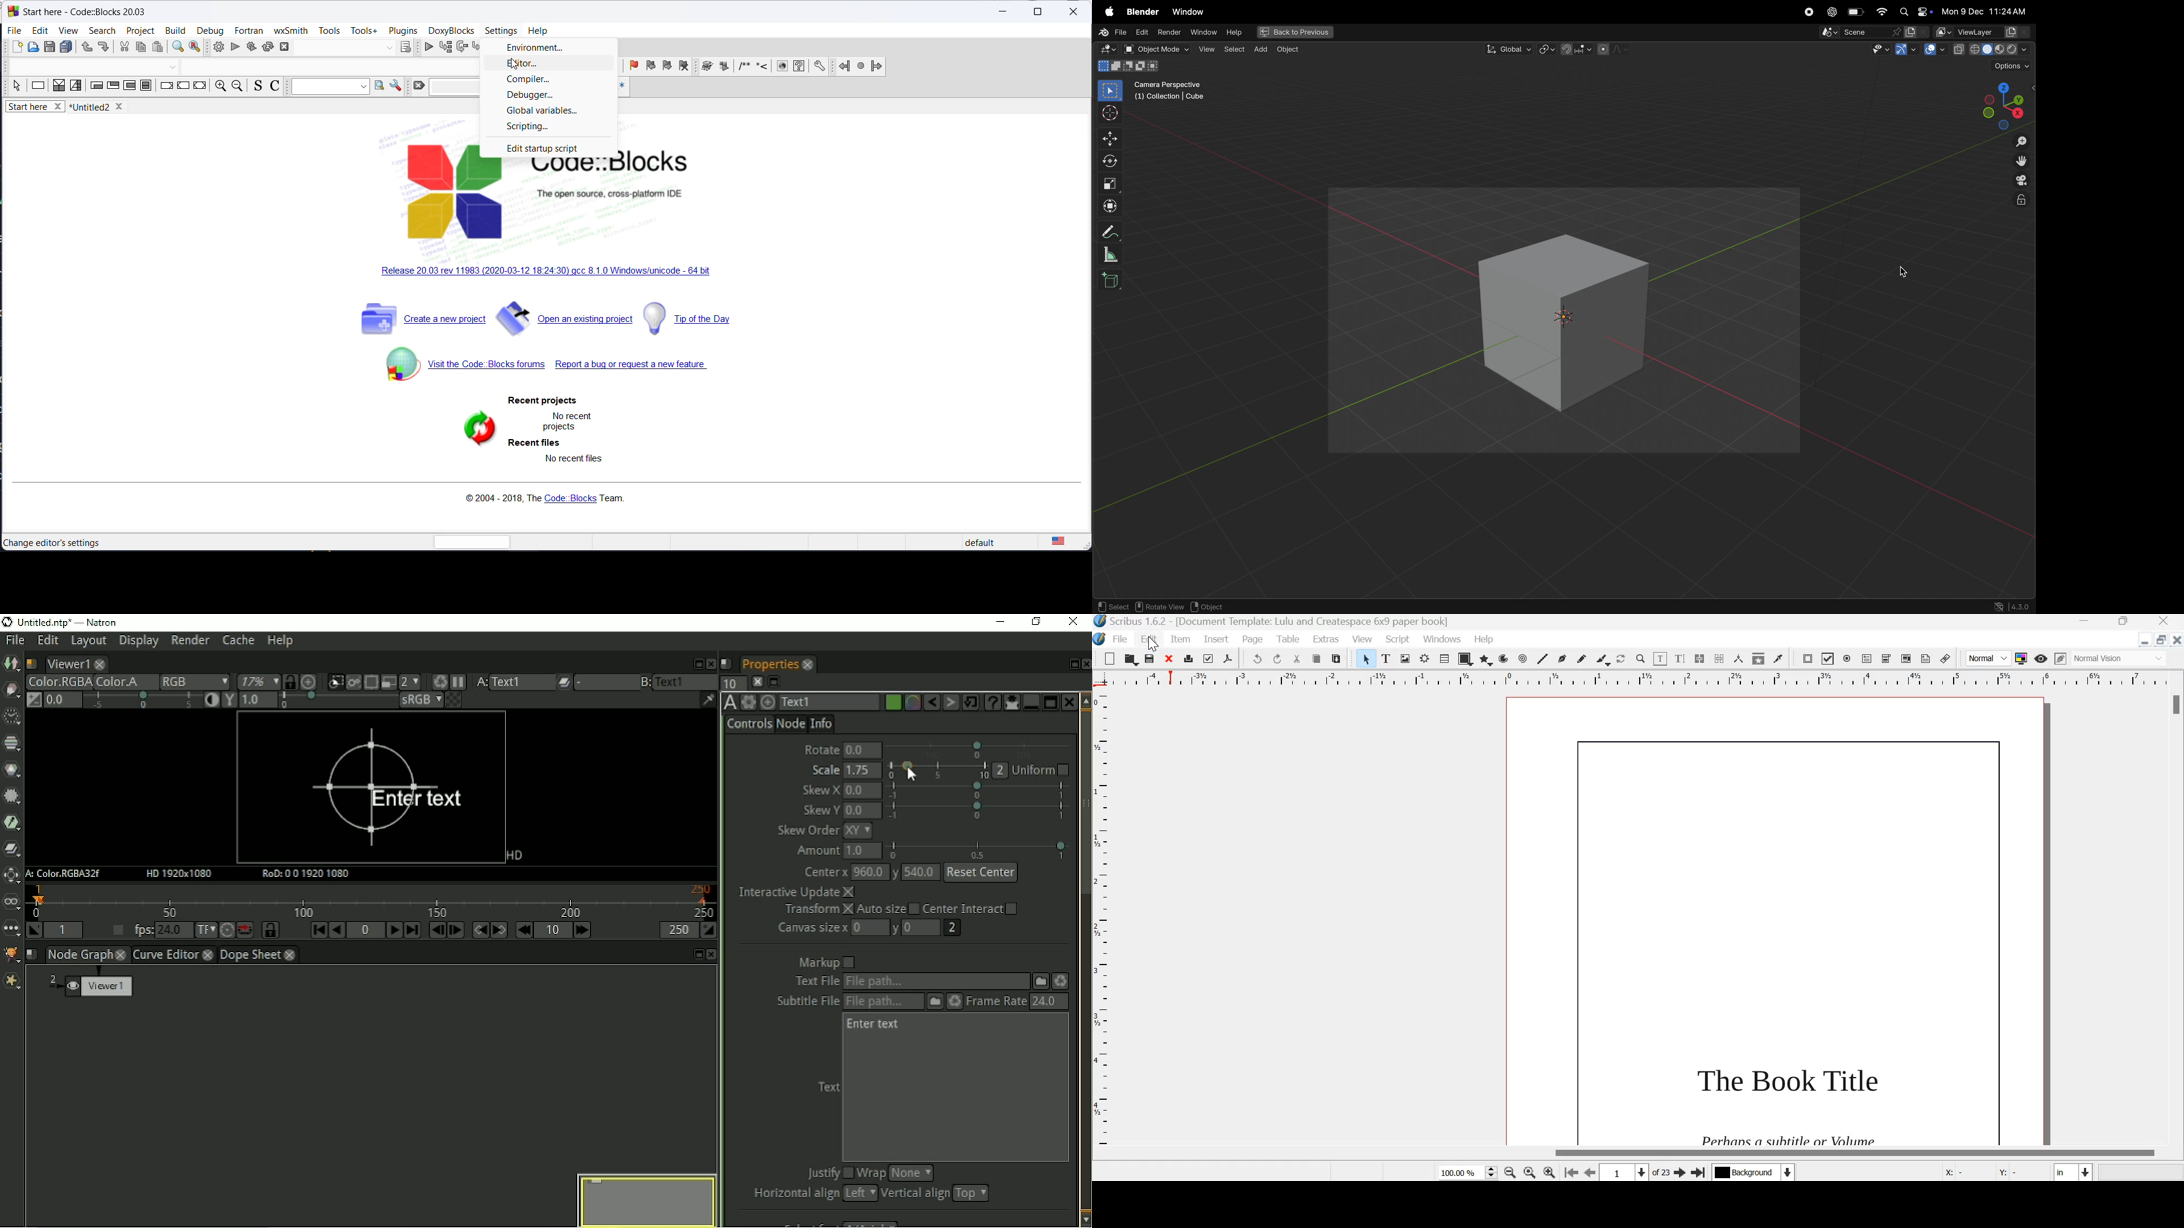 The height and width of the screenshot is (1232, 2184). What do you see at coordinates (1753, 1173) in the screenshot?
I see `Select the current layer` at bounding box center [1753, 1173].